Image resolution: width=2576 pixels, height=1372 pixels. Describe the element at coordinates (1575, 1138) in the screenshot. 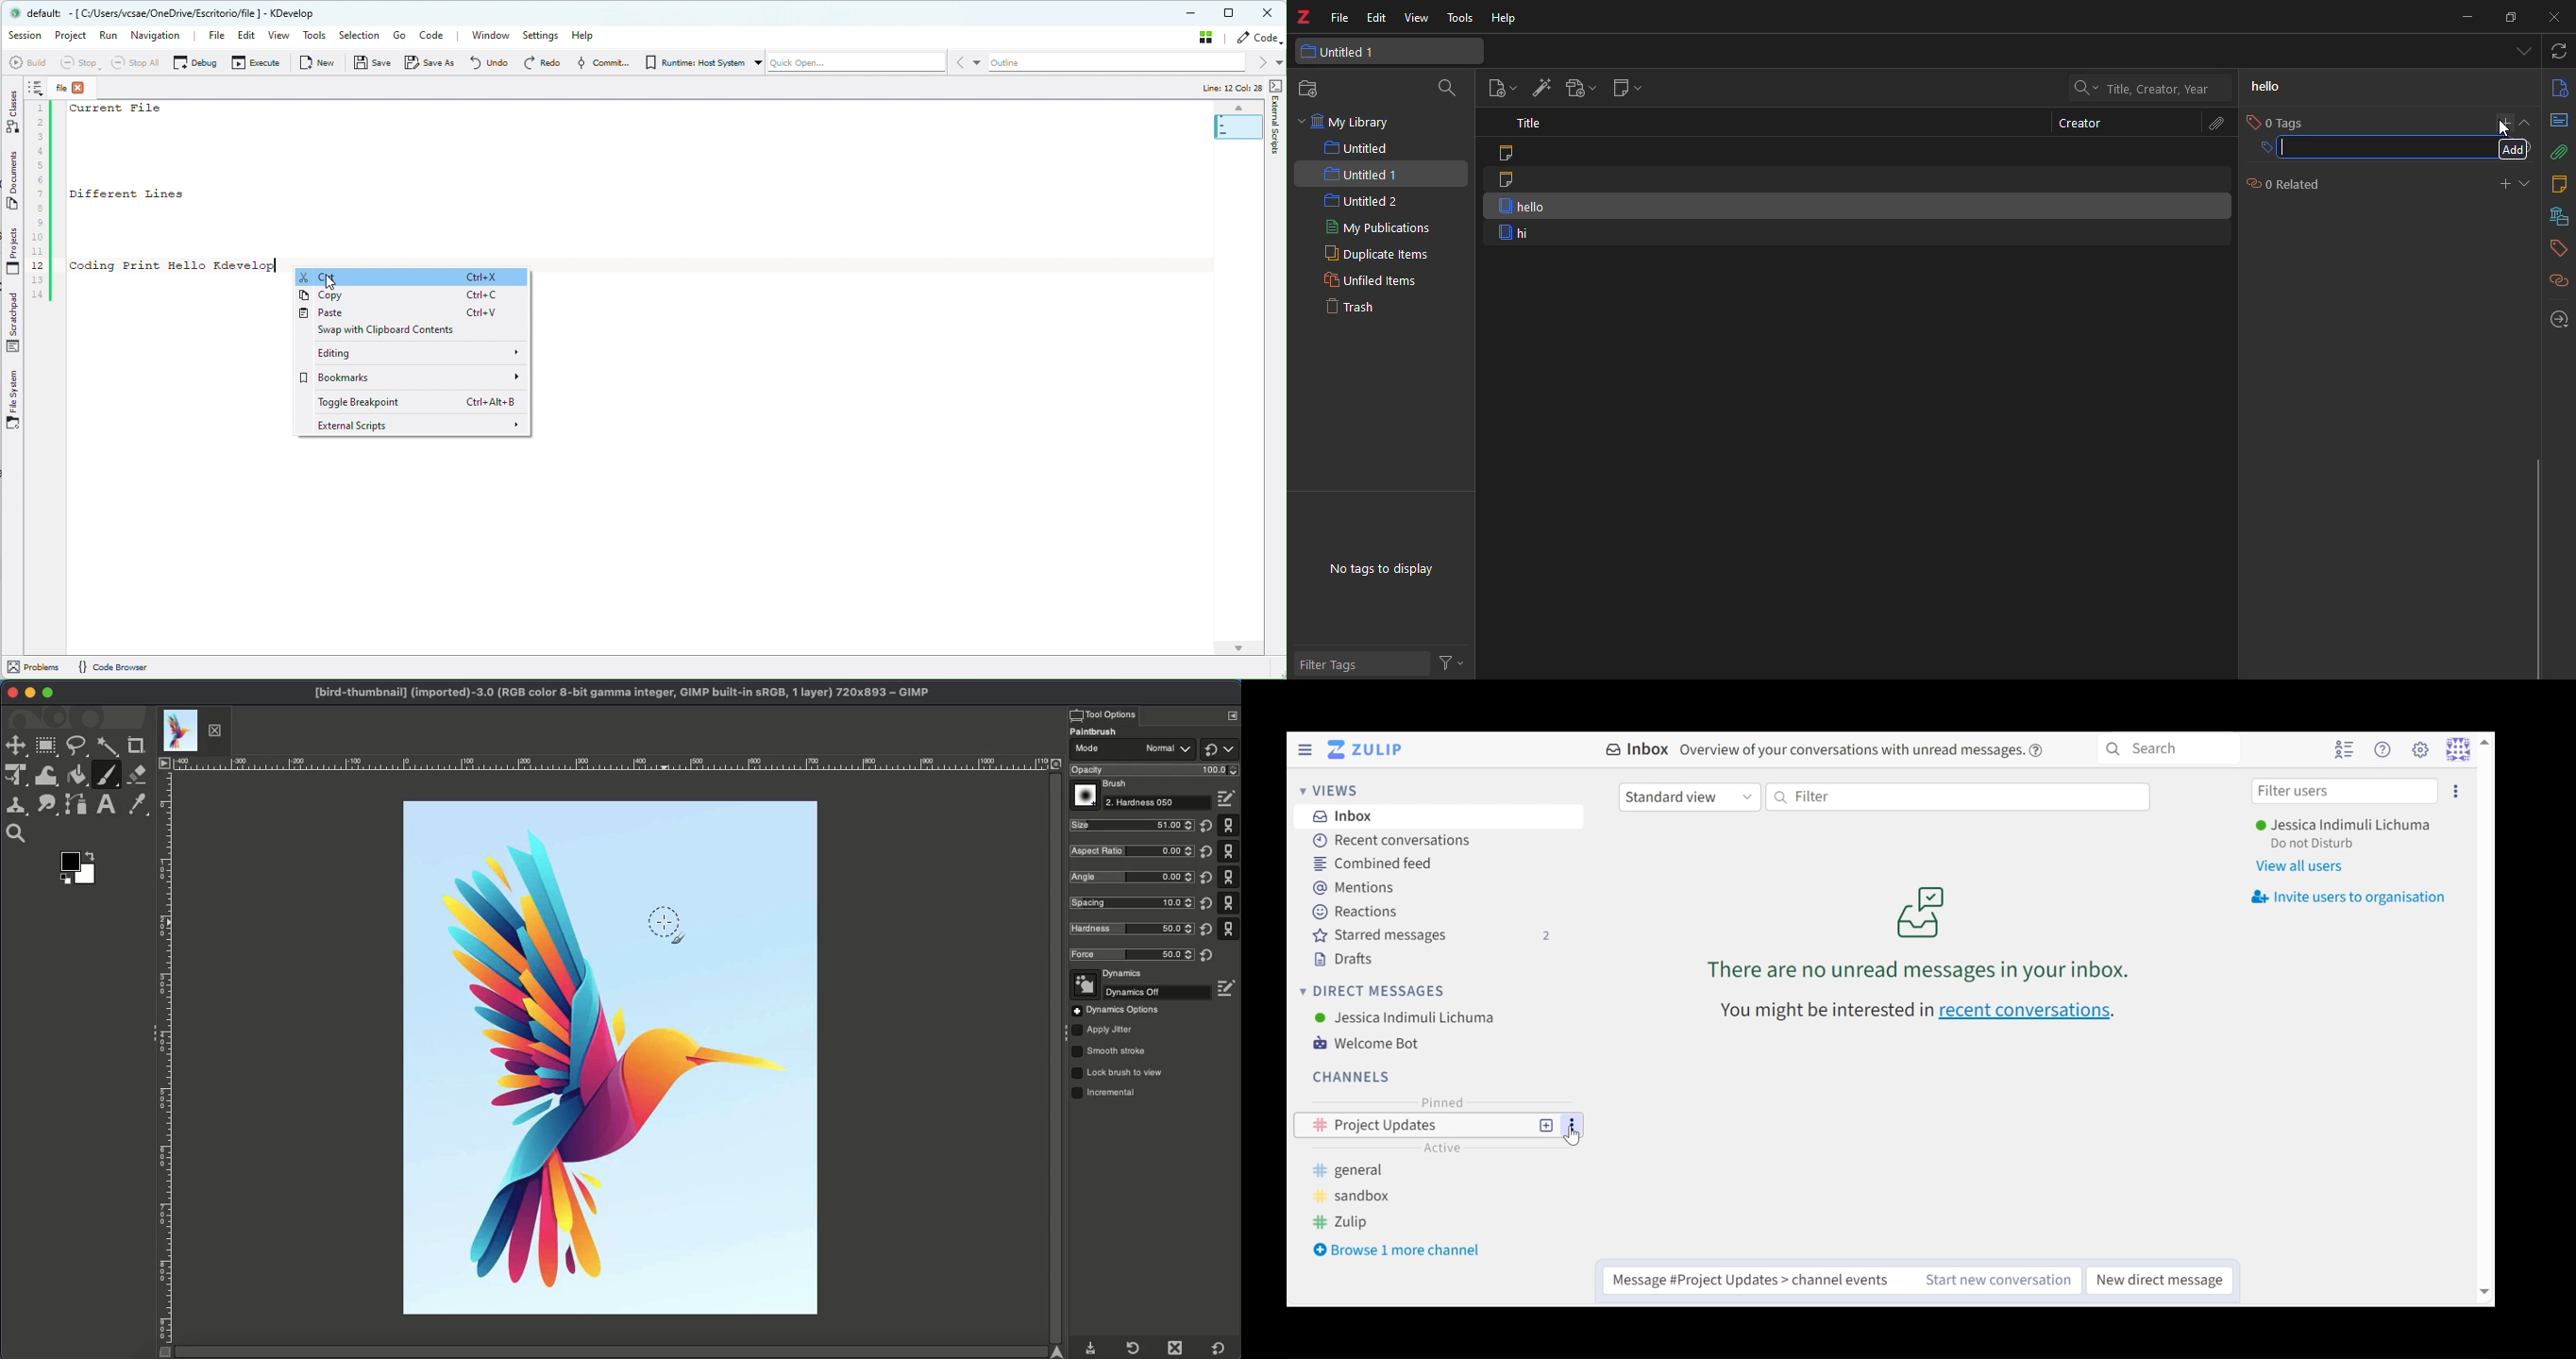

I see `Cursor` at that location.